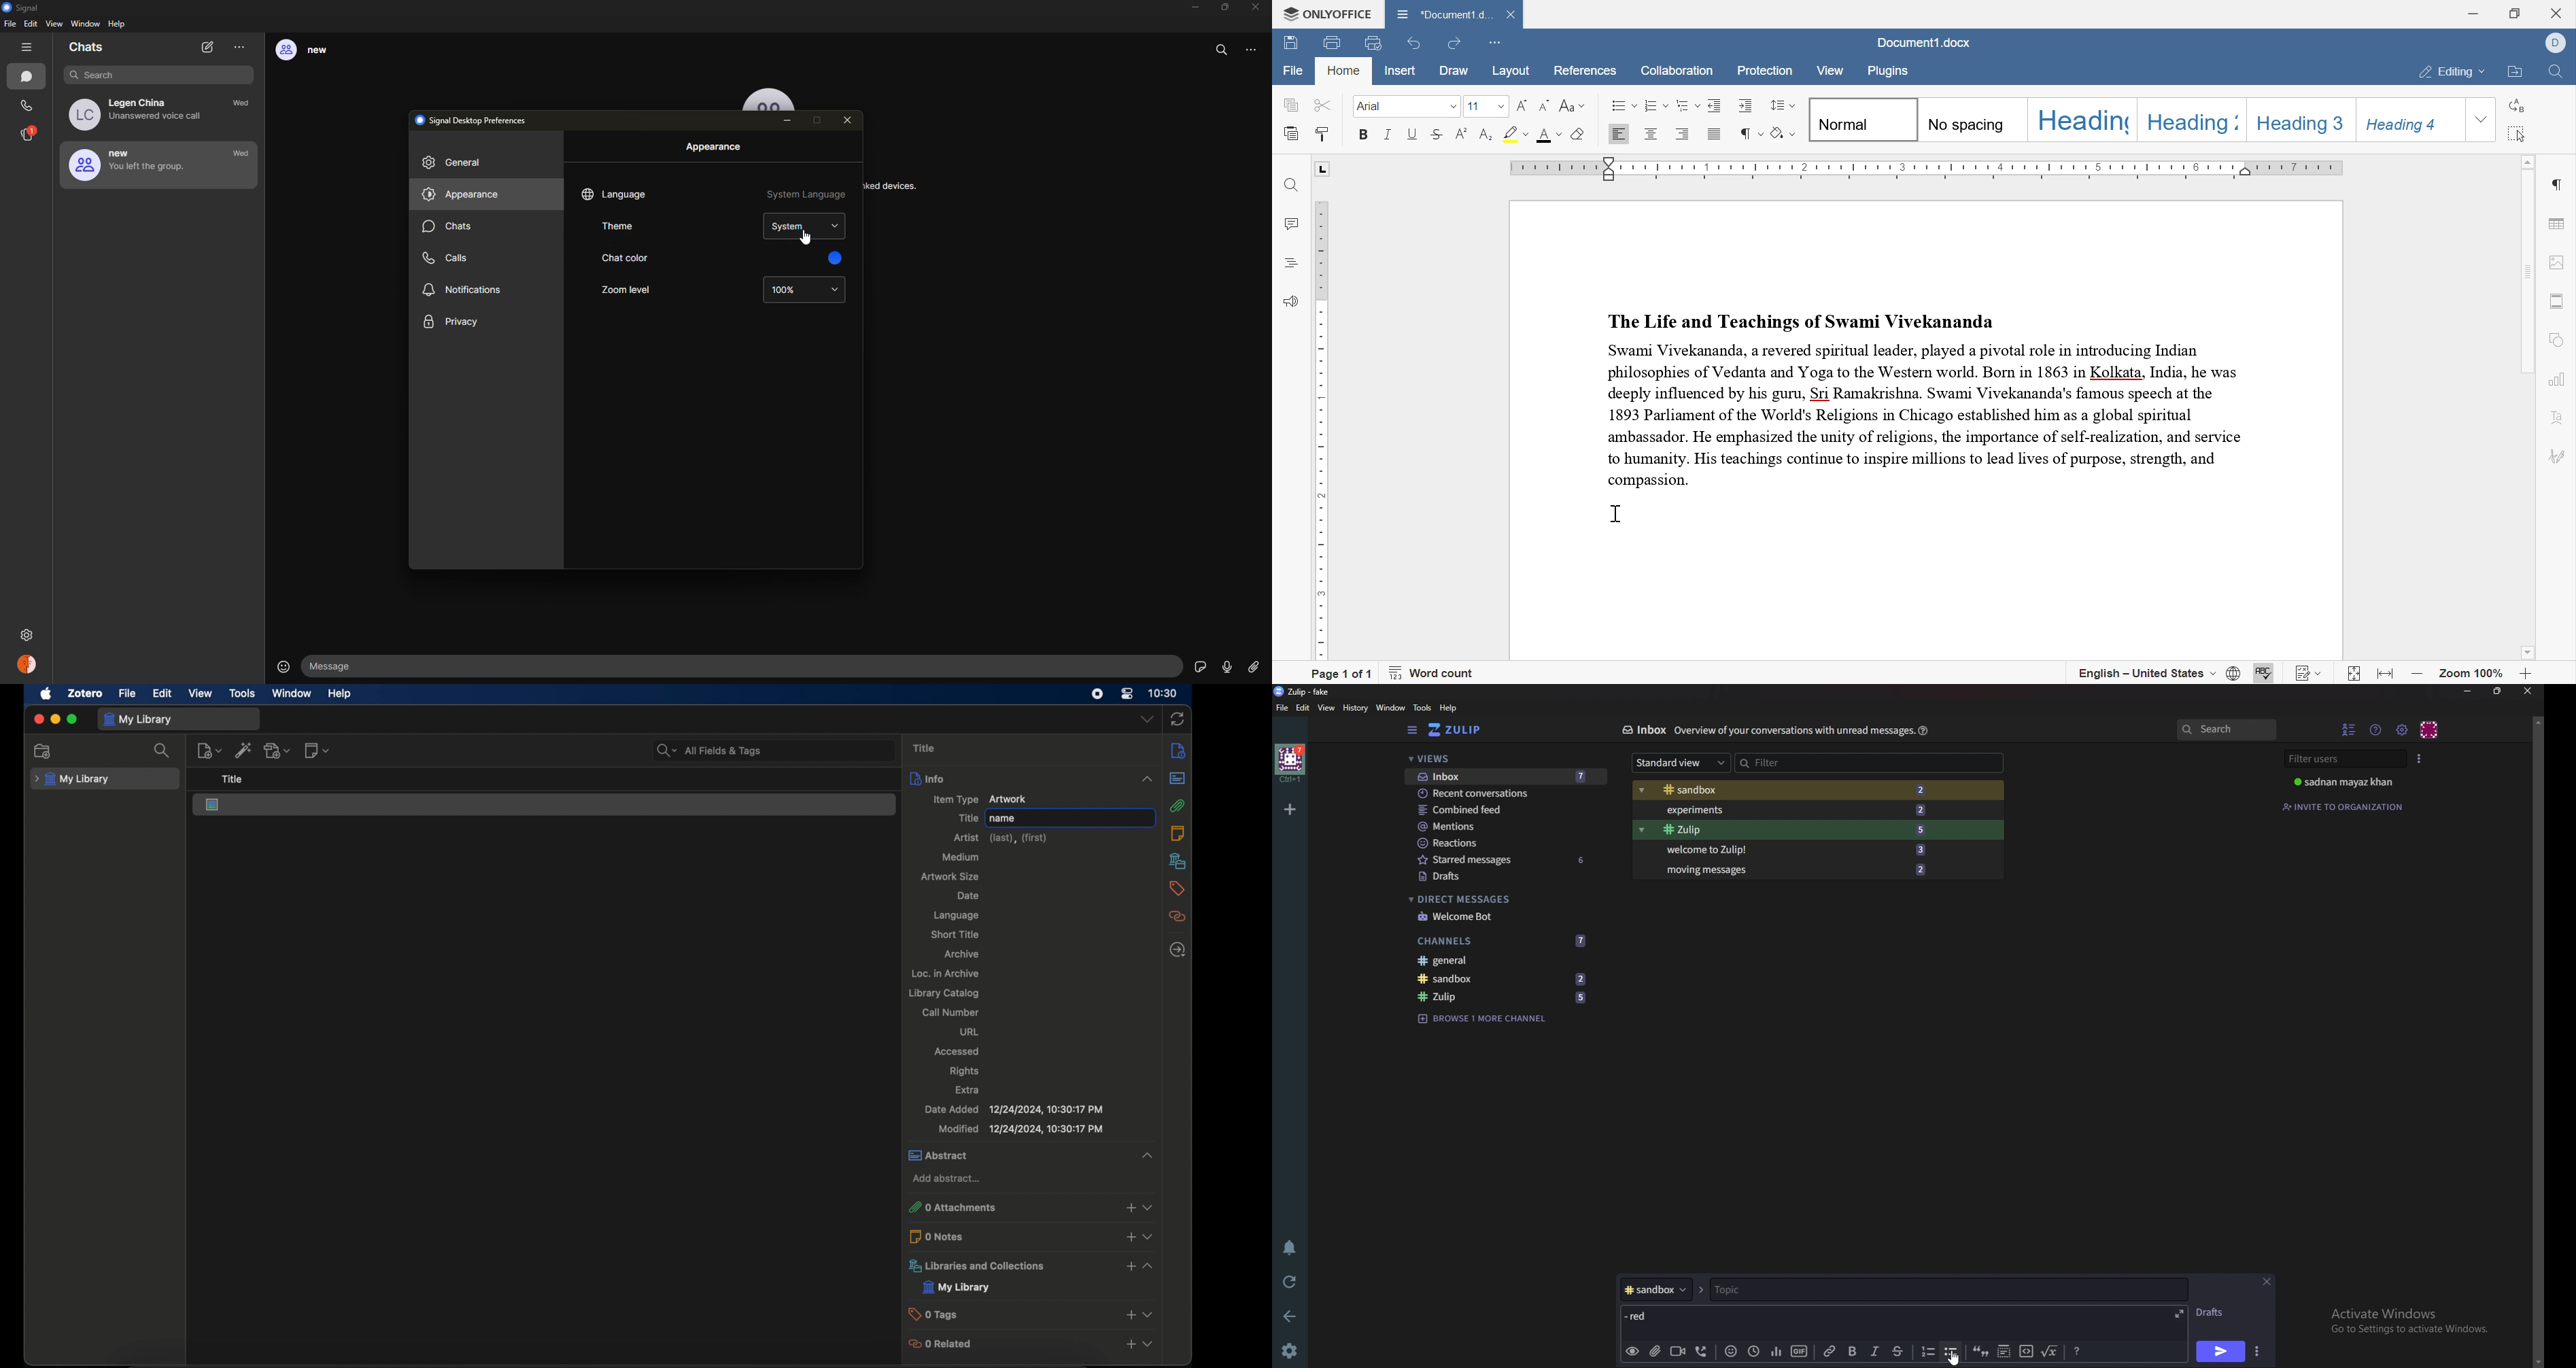 The image size is (2576, 1372). I want to click on accessed, so click(958, 1051).